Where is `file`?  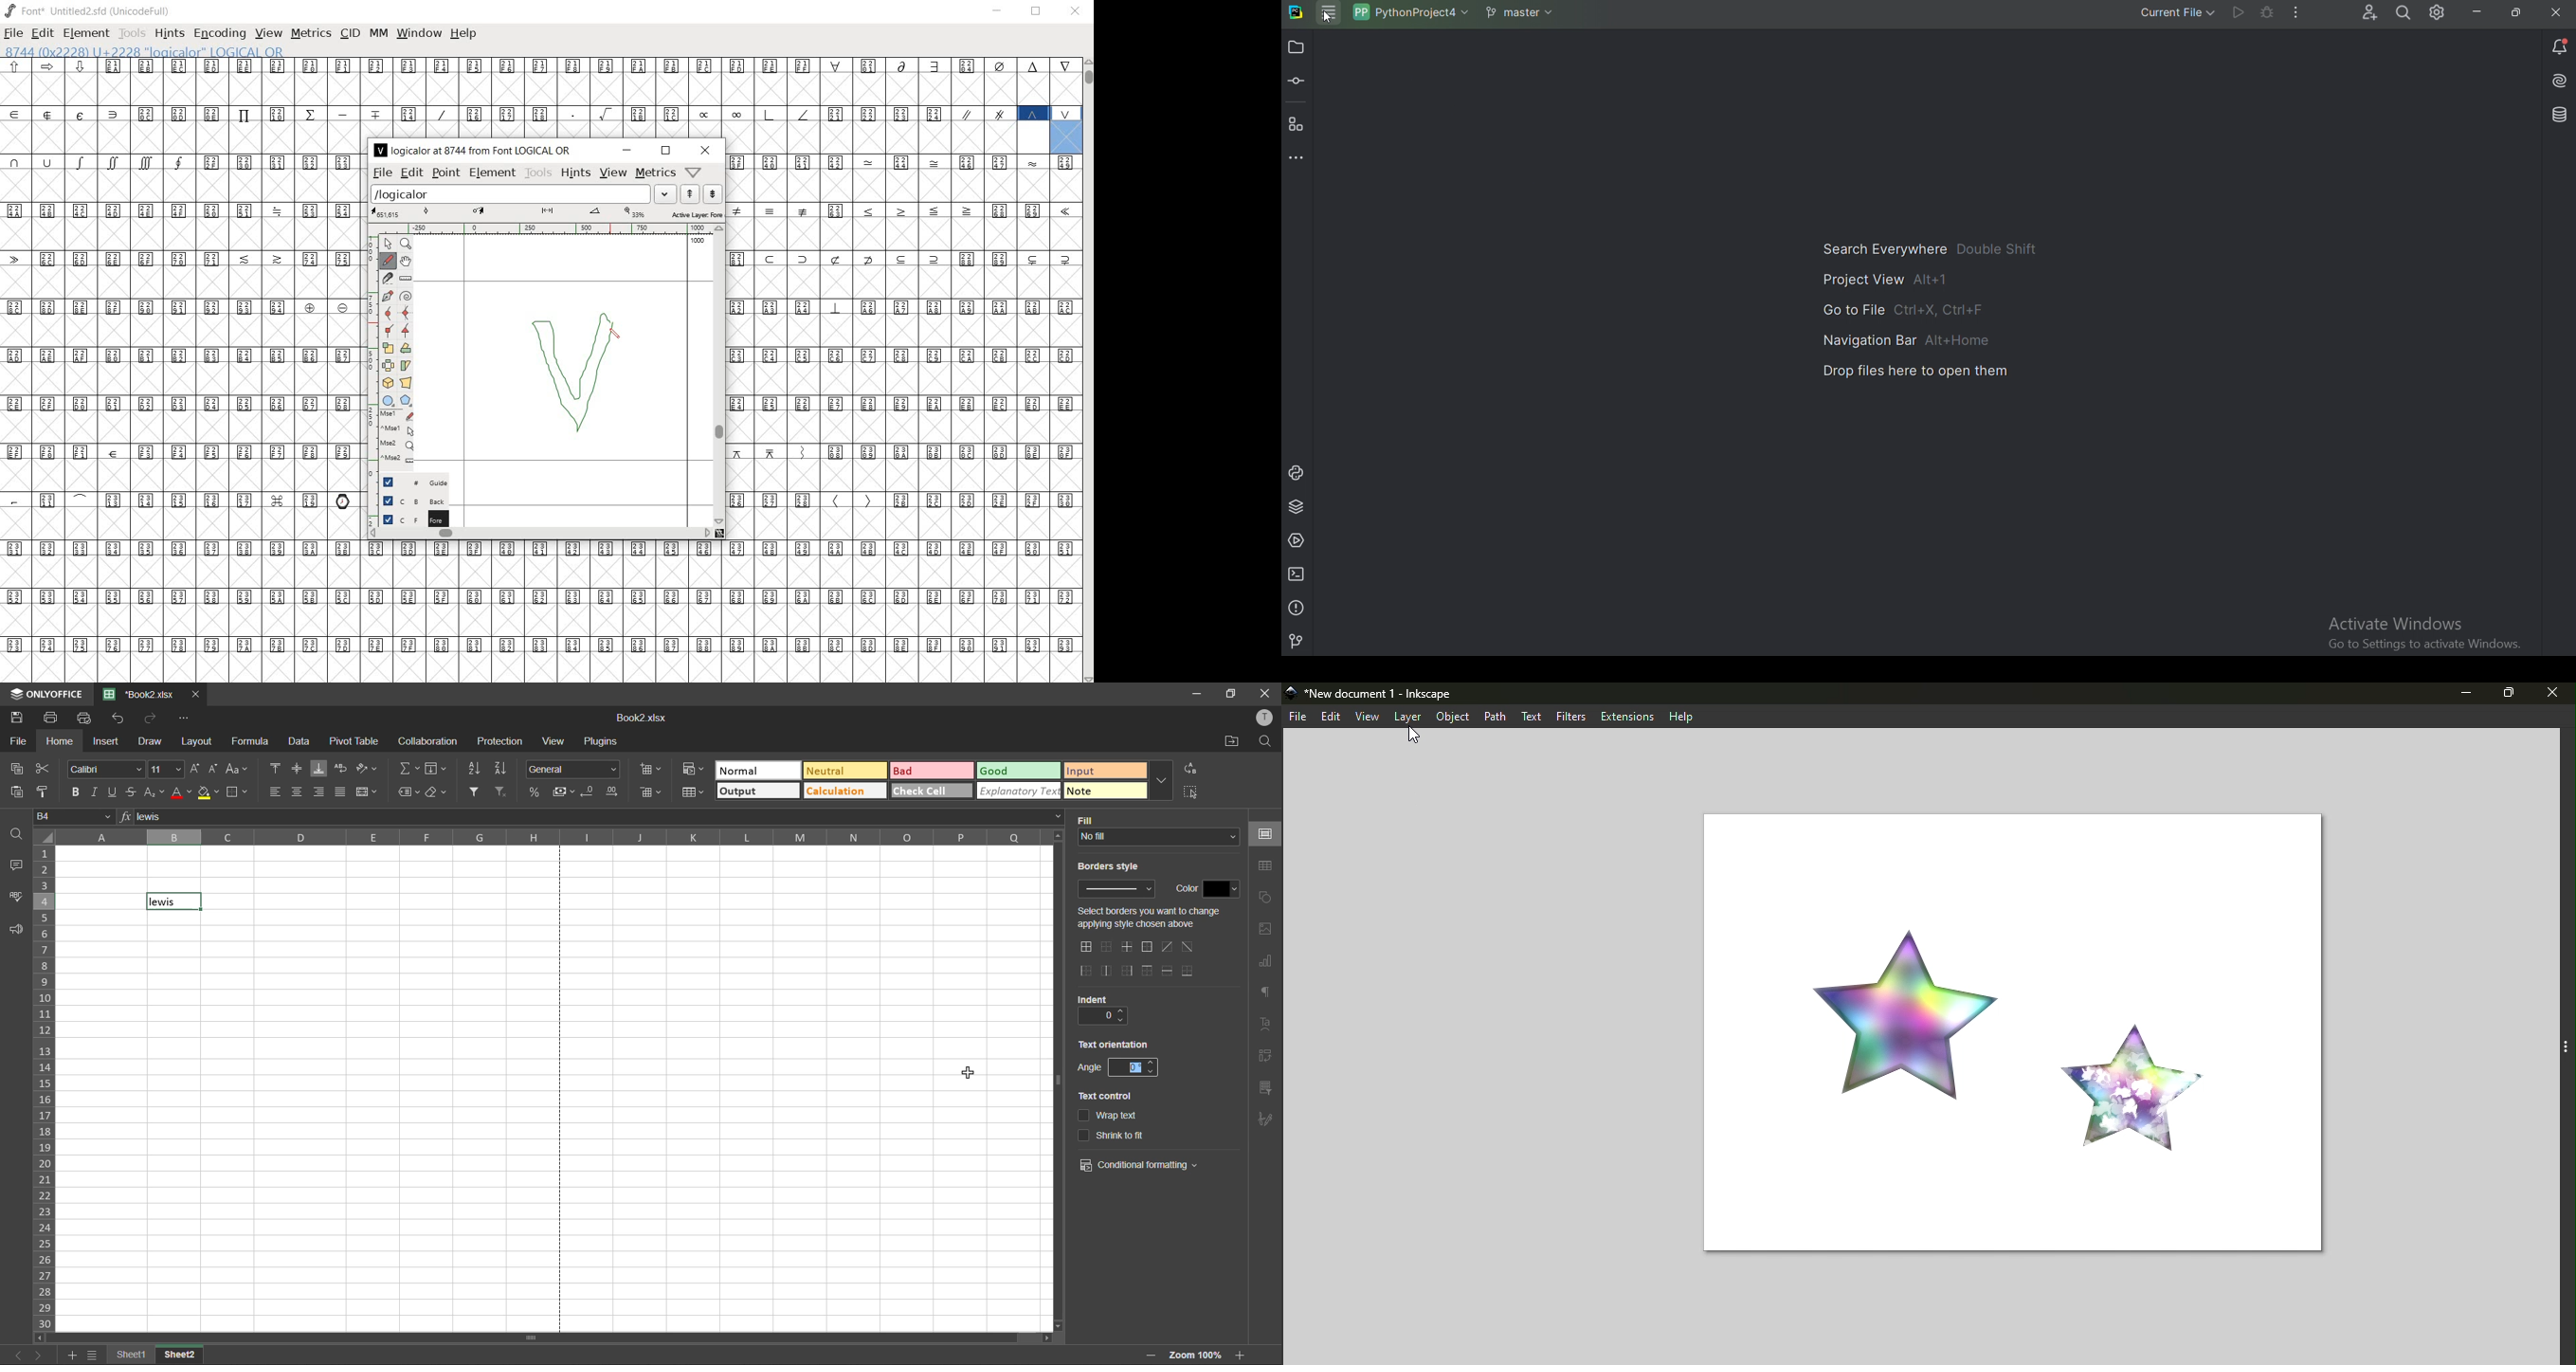
file is located at coordinates (381, 172).